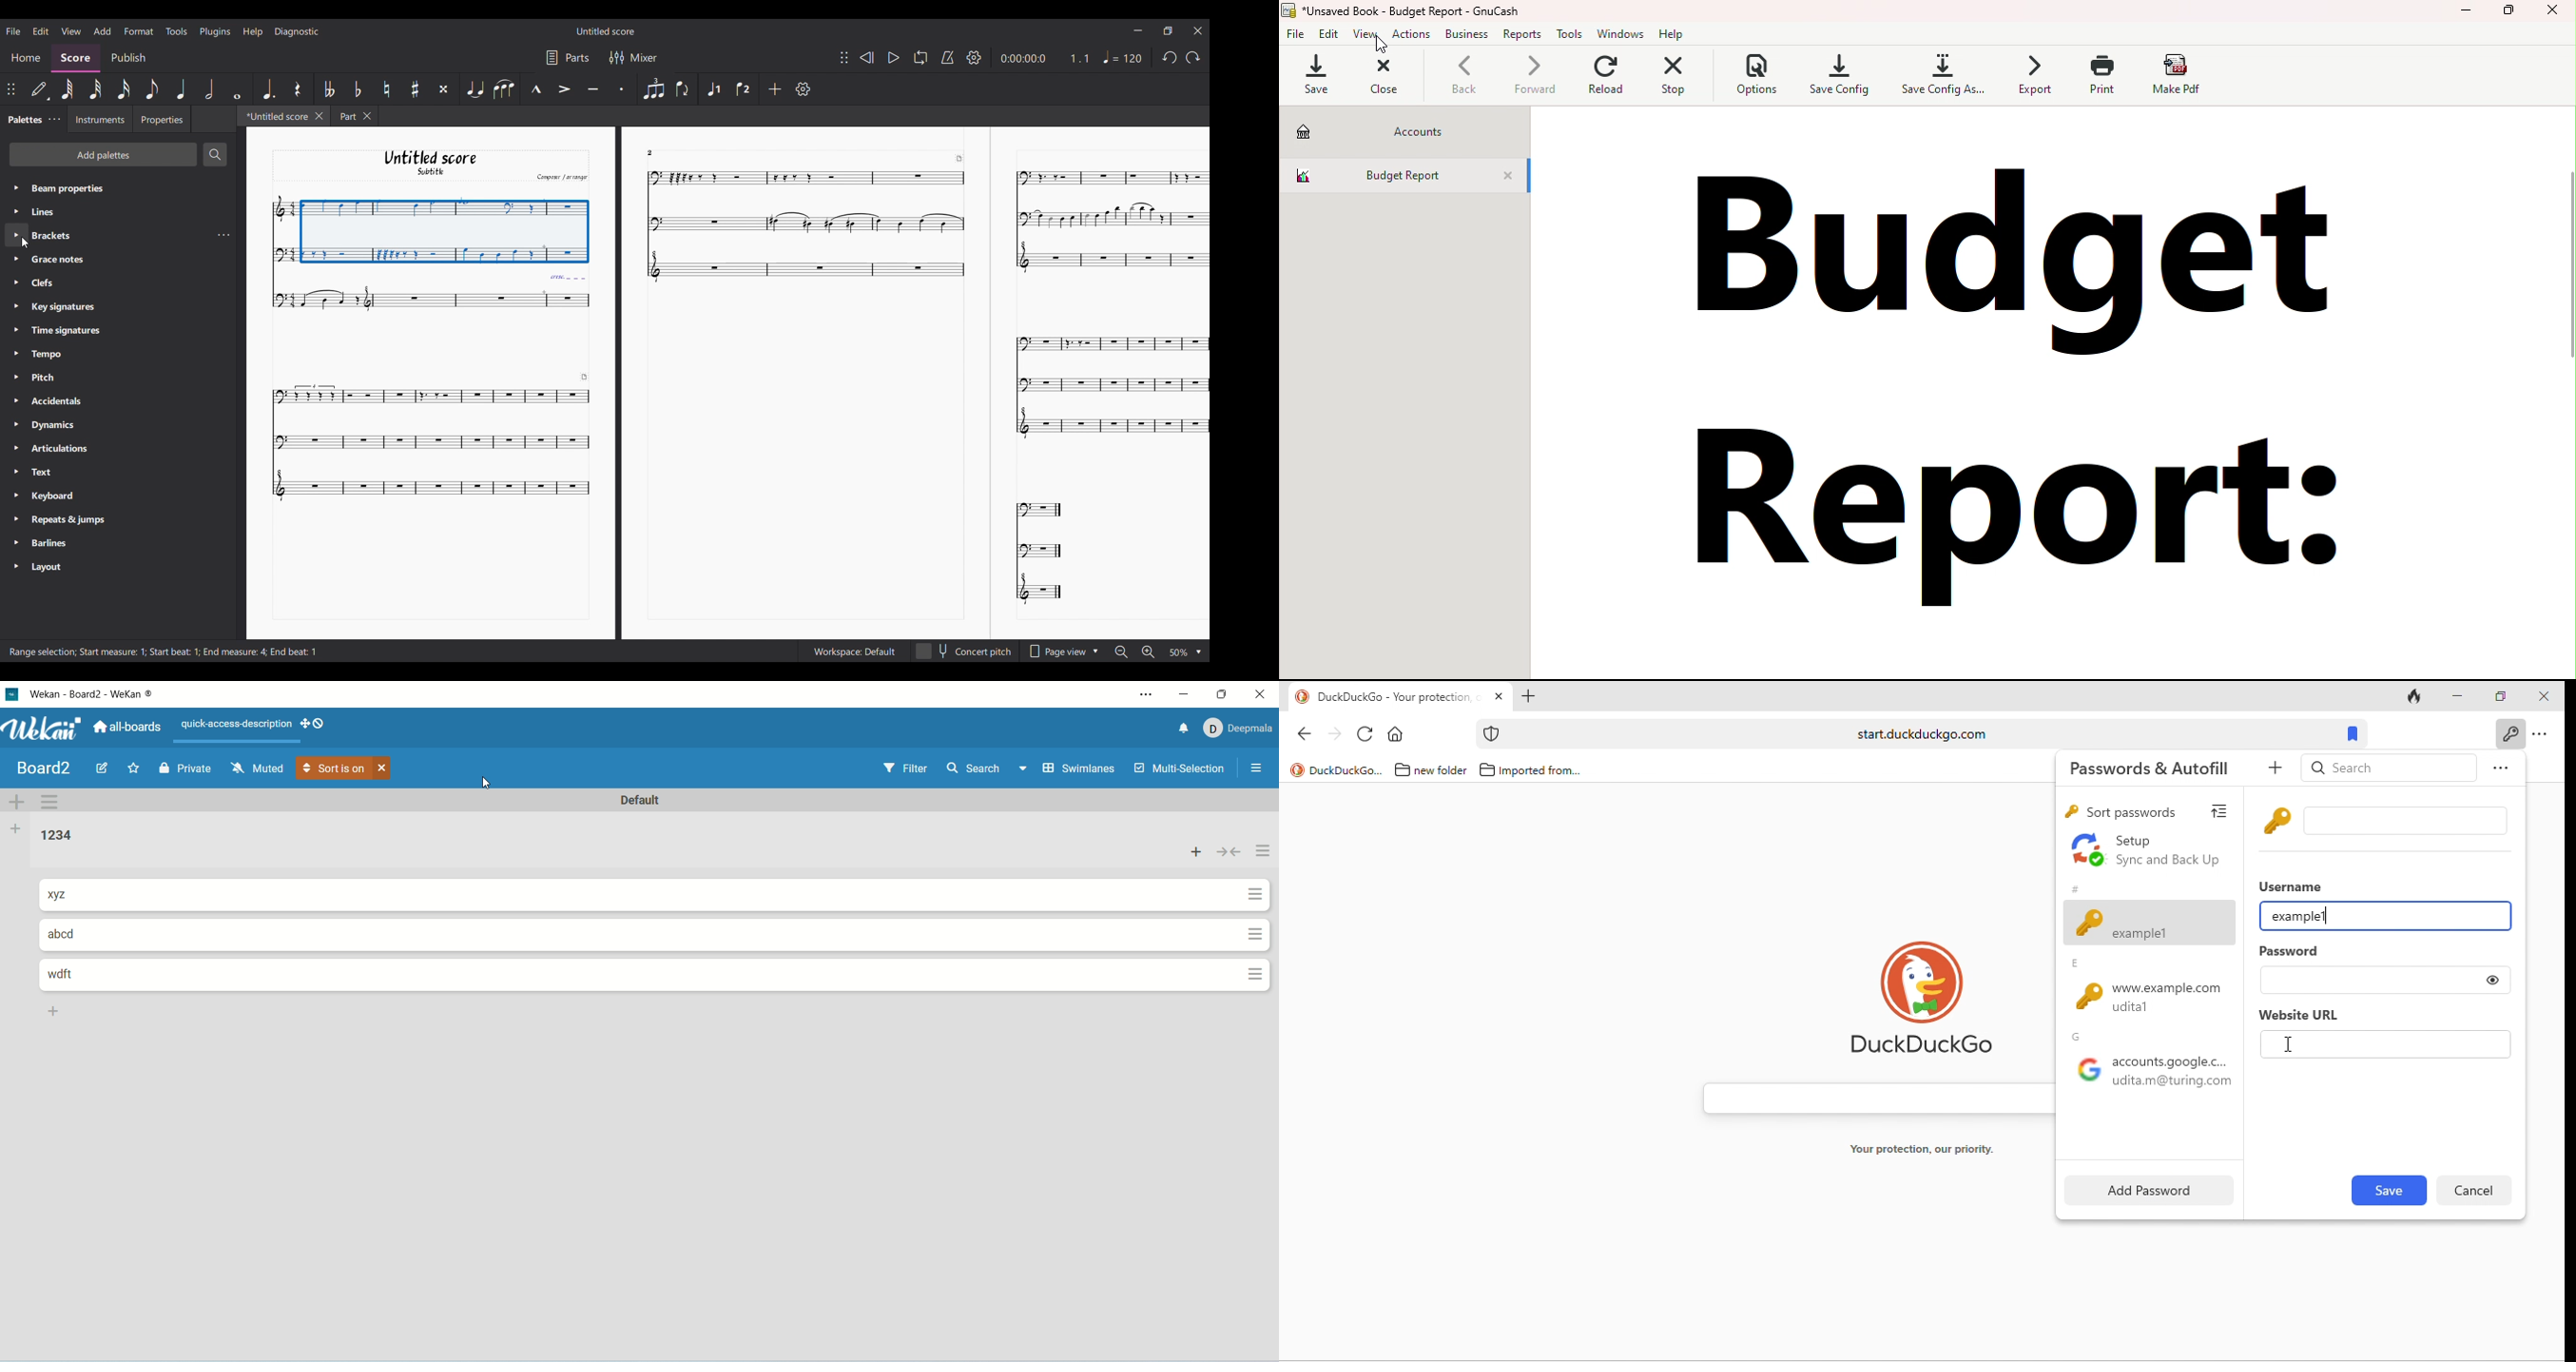 The width and height of the screenshot is (2576, 1372). What do you see at coordinates (910, 767) in the screenshot?
I see `filter` at bounding box center [910, 767].